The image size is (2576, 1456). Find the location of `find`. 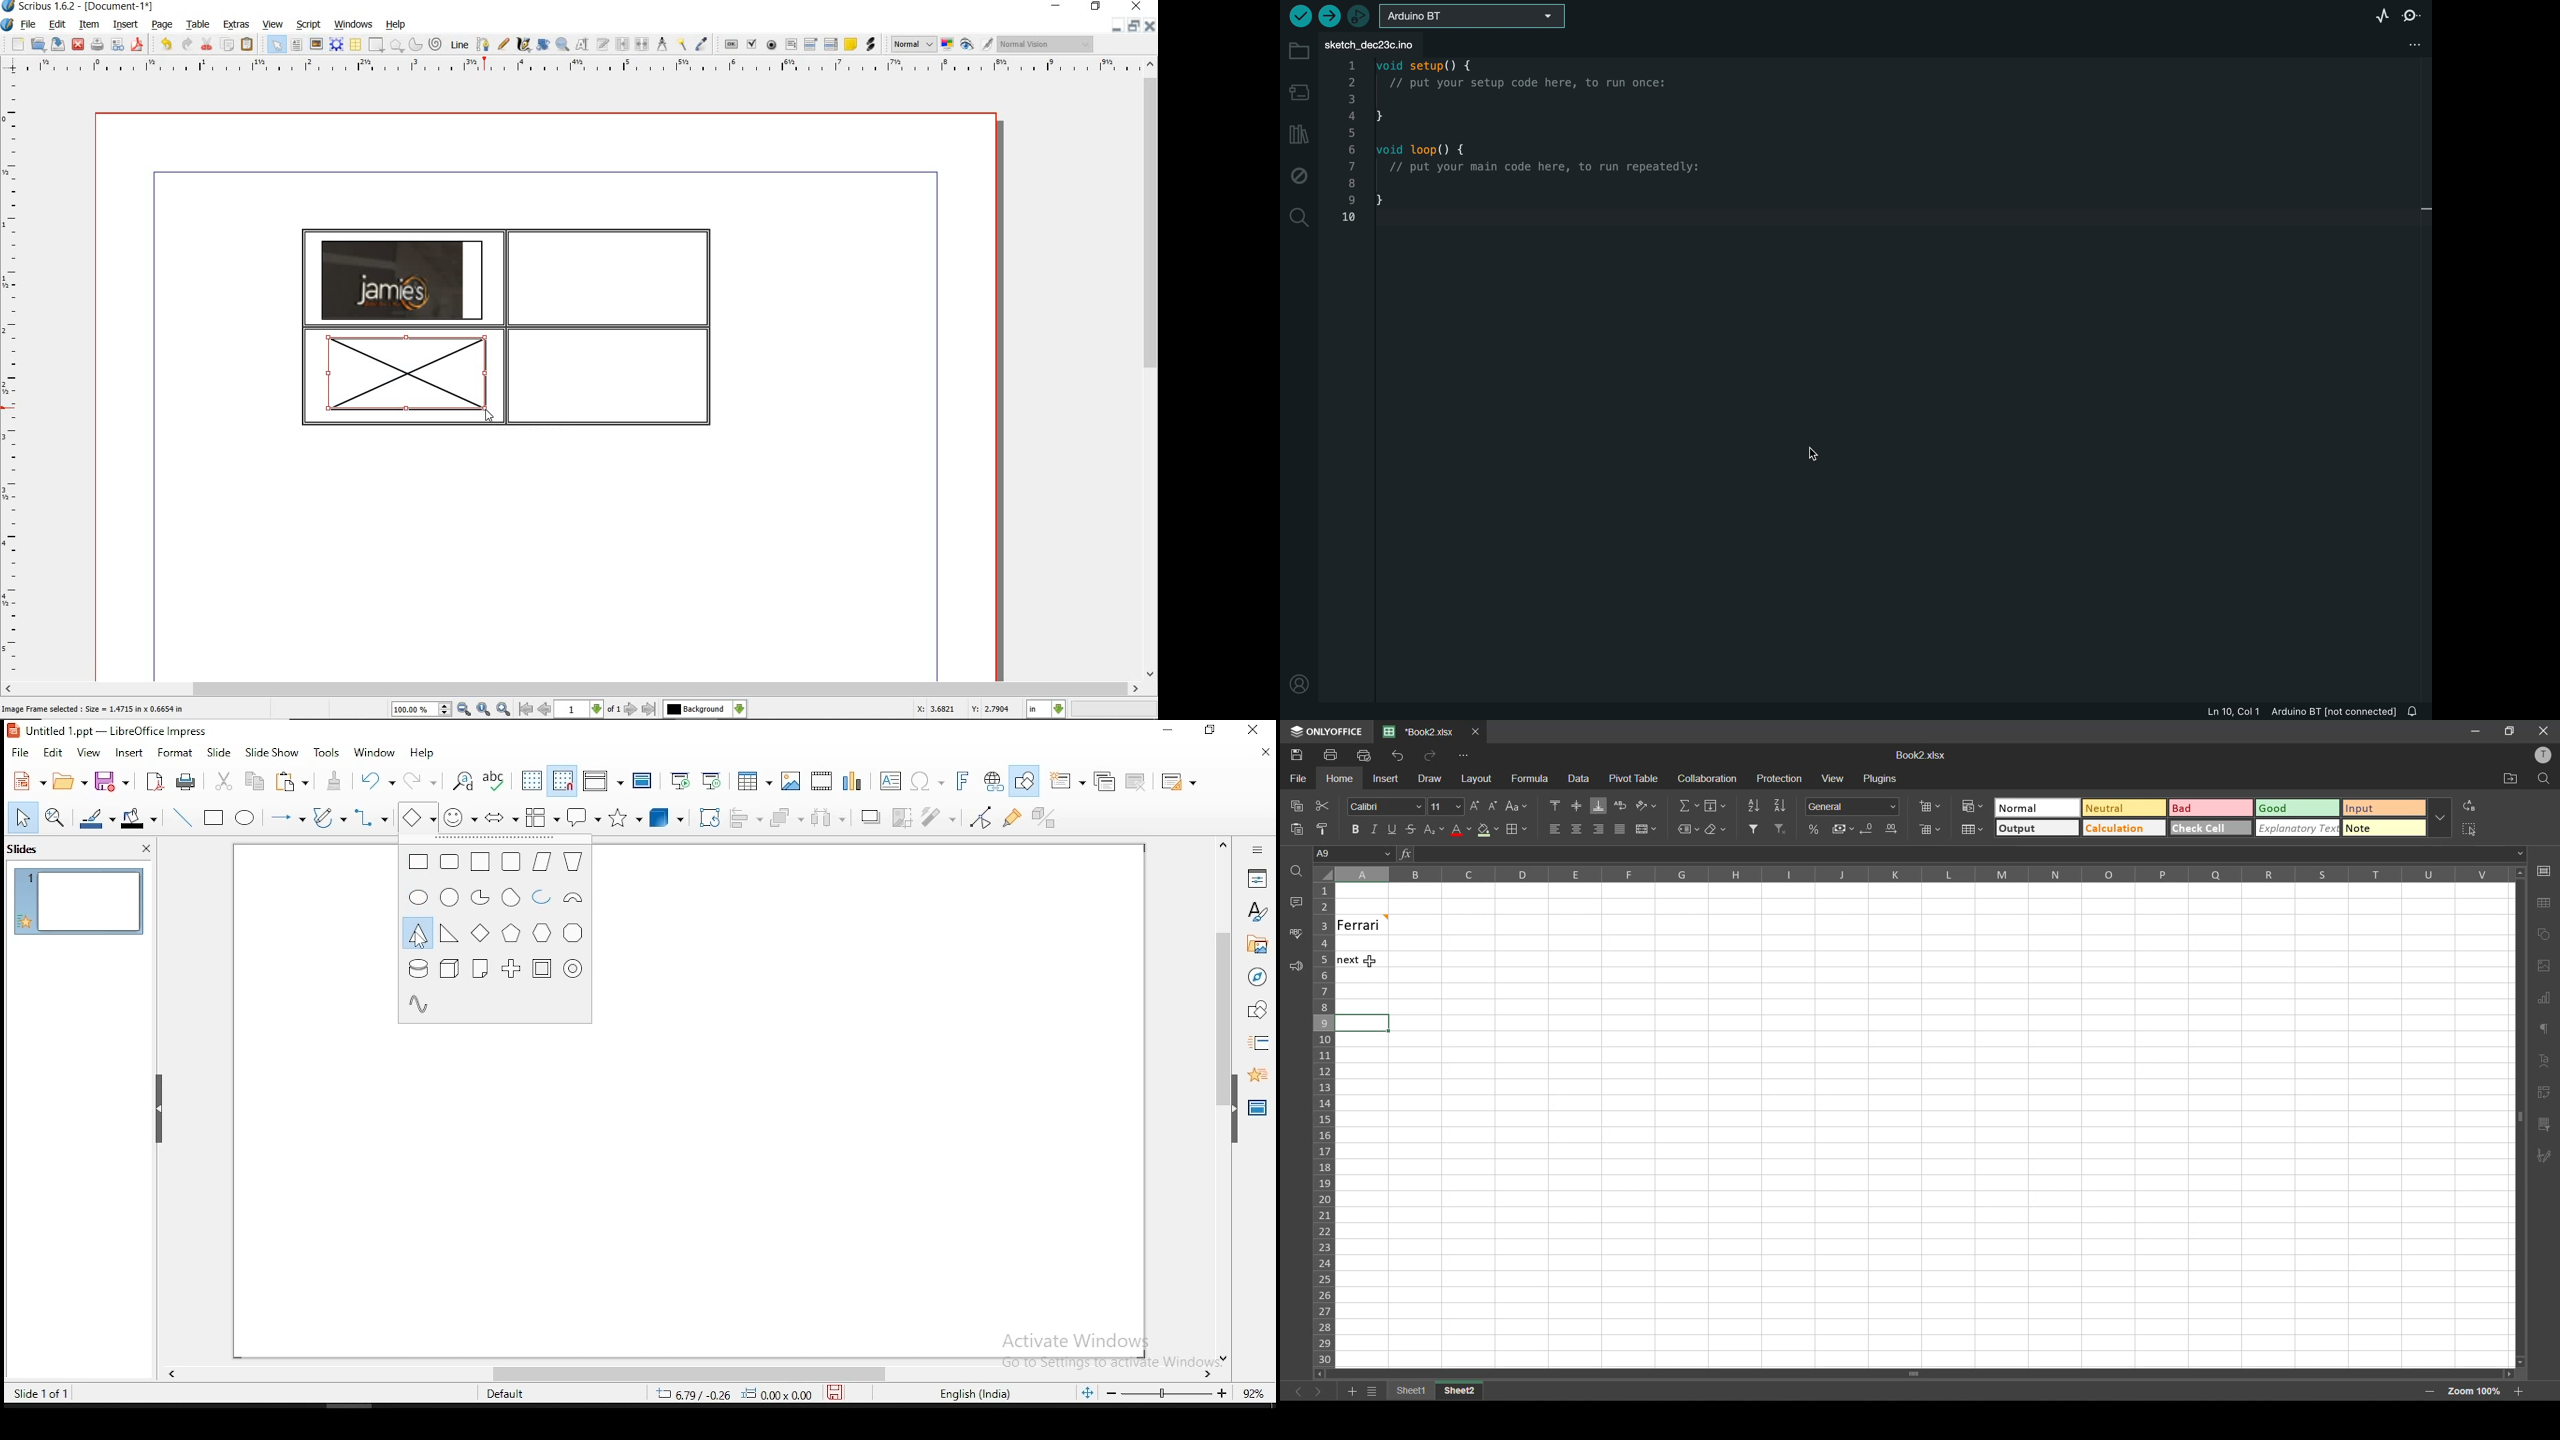

find is located at coordinates (2544, 778).